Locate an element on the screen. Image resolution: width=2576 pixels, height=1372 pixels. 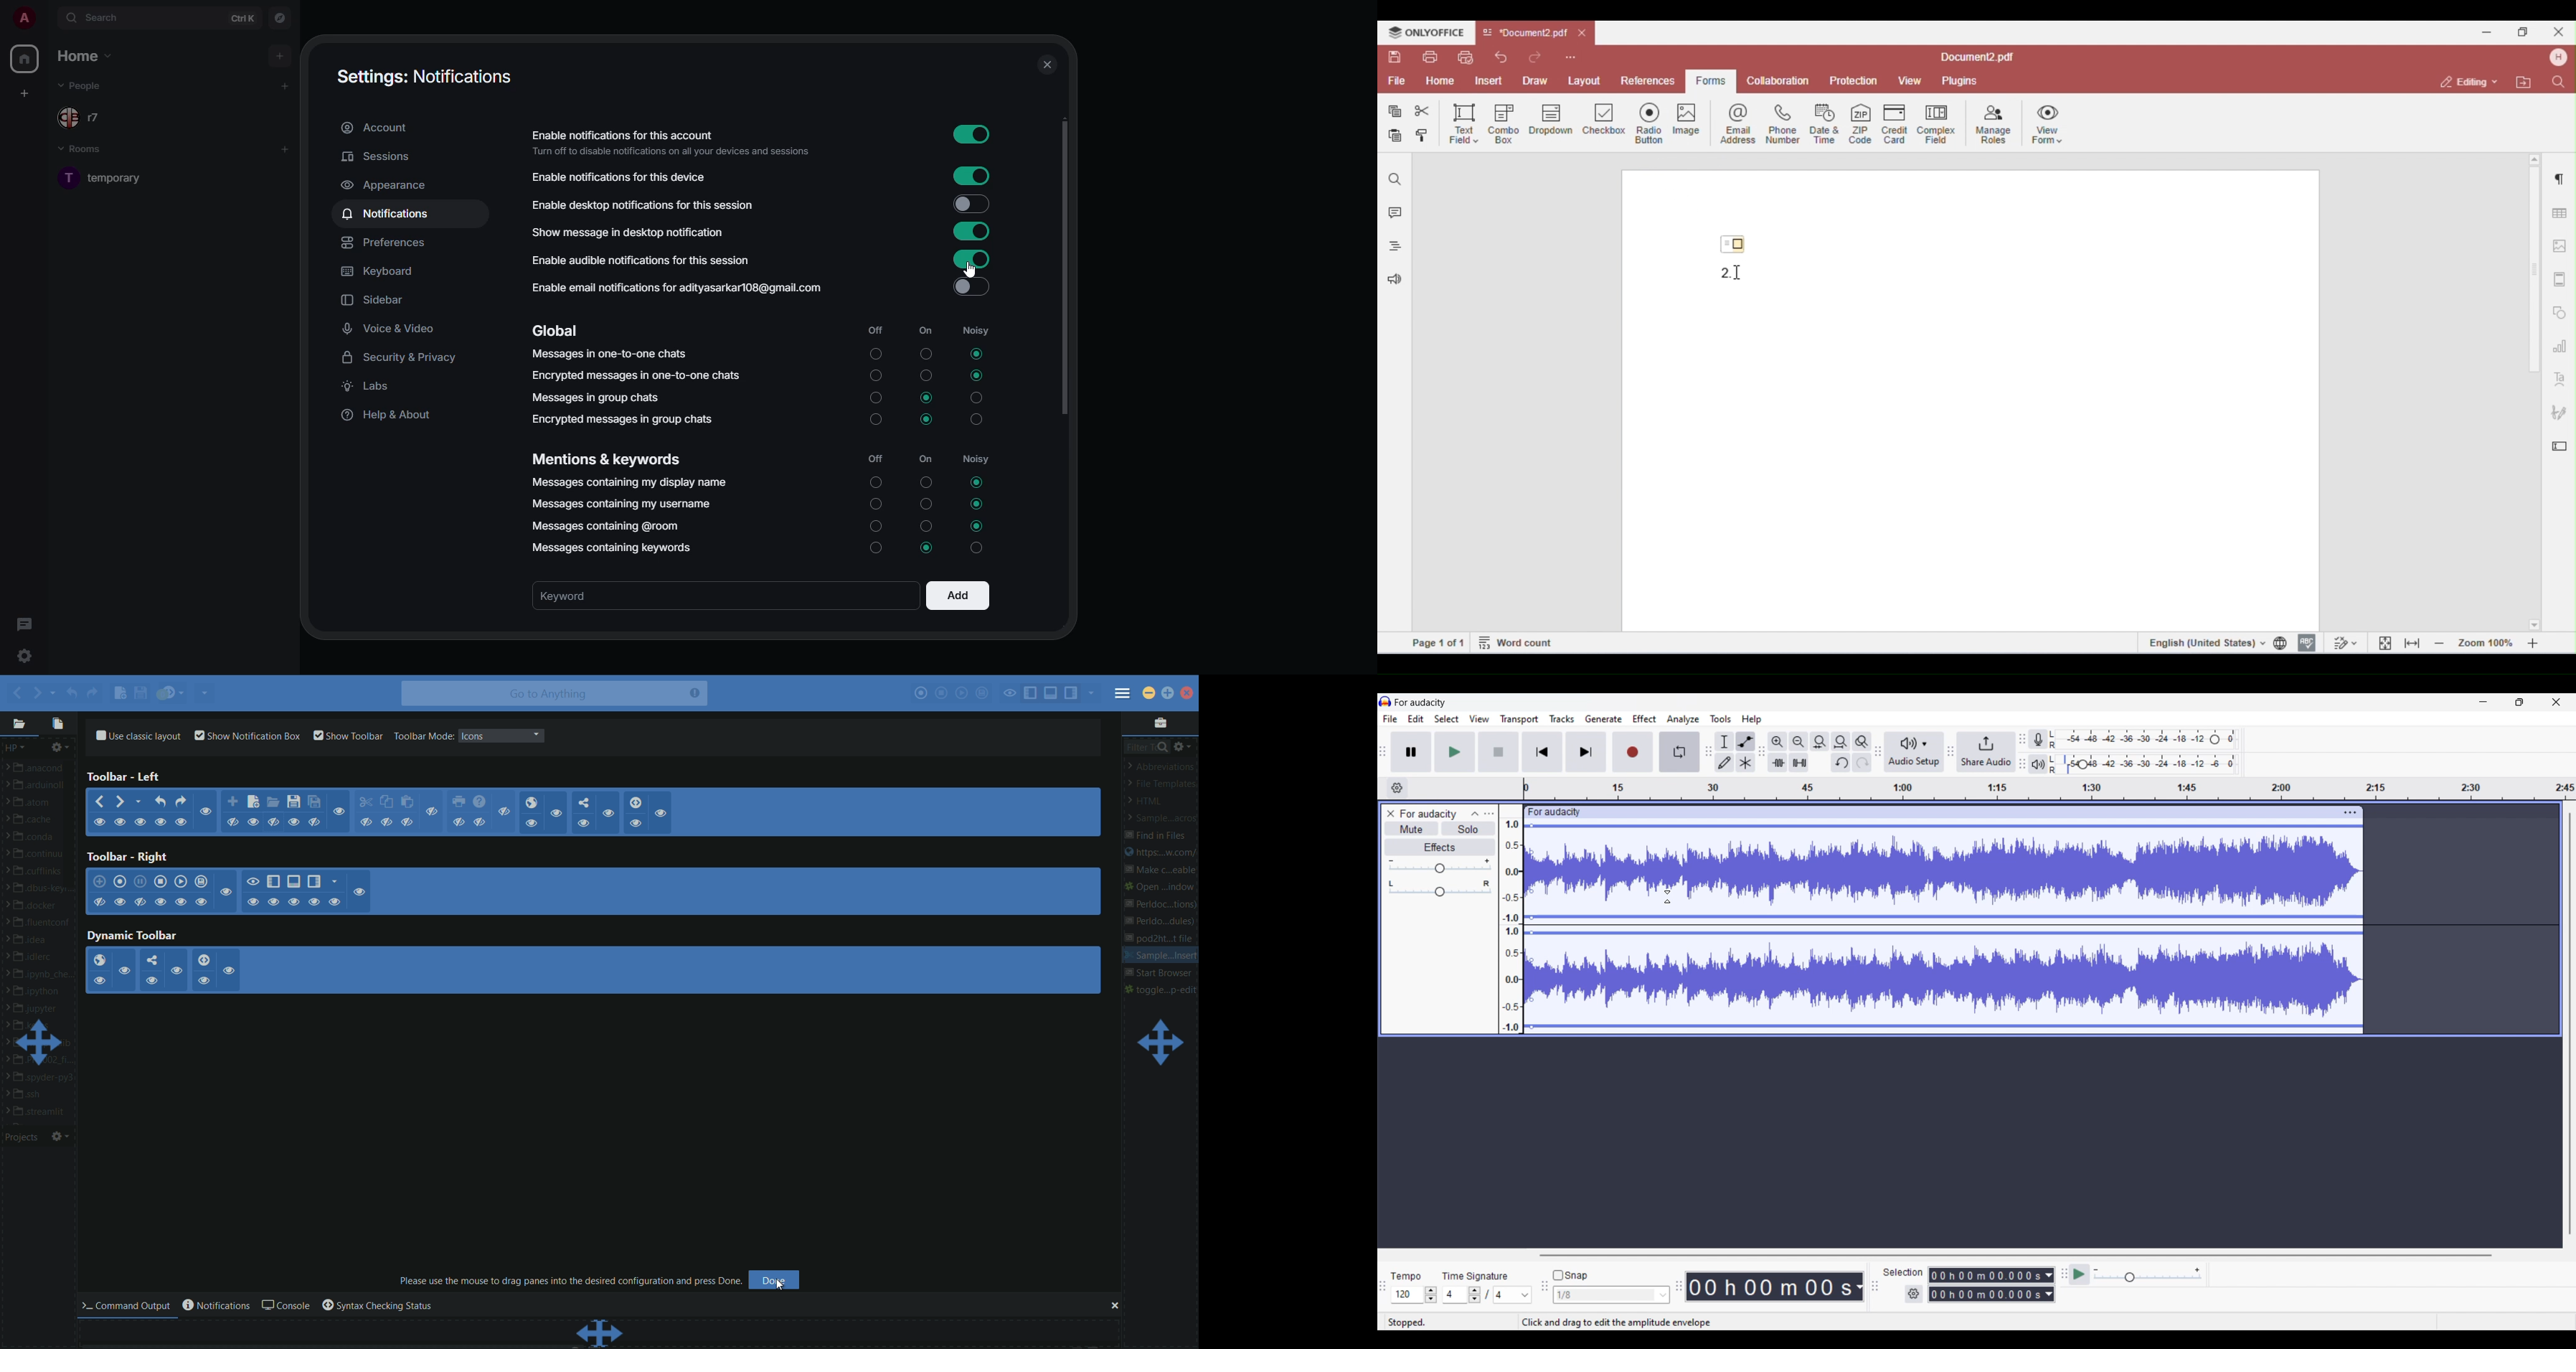
off is located at coordinates (874, 376).